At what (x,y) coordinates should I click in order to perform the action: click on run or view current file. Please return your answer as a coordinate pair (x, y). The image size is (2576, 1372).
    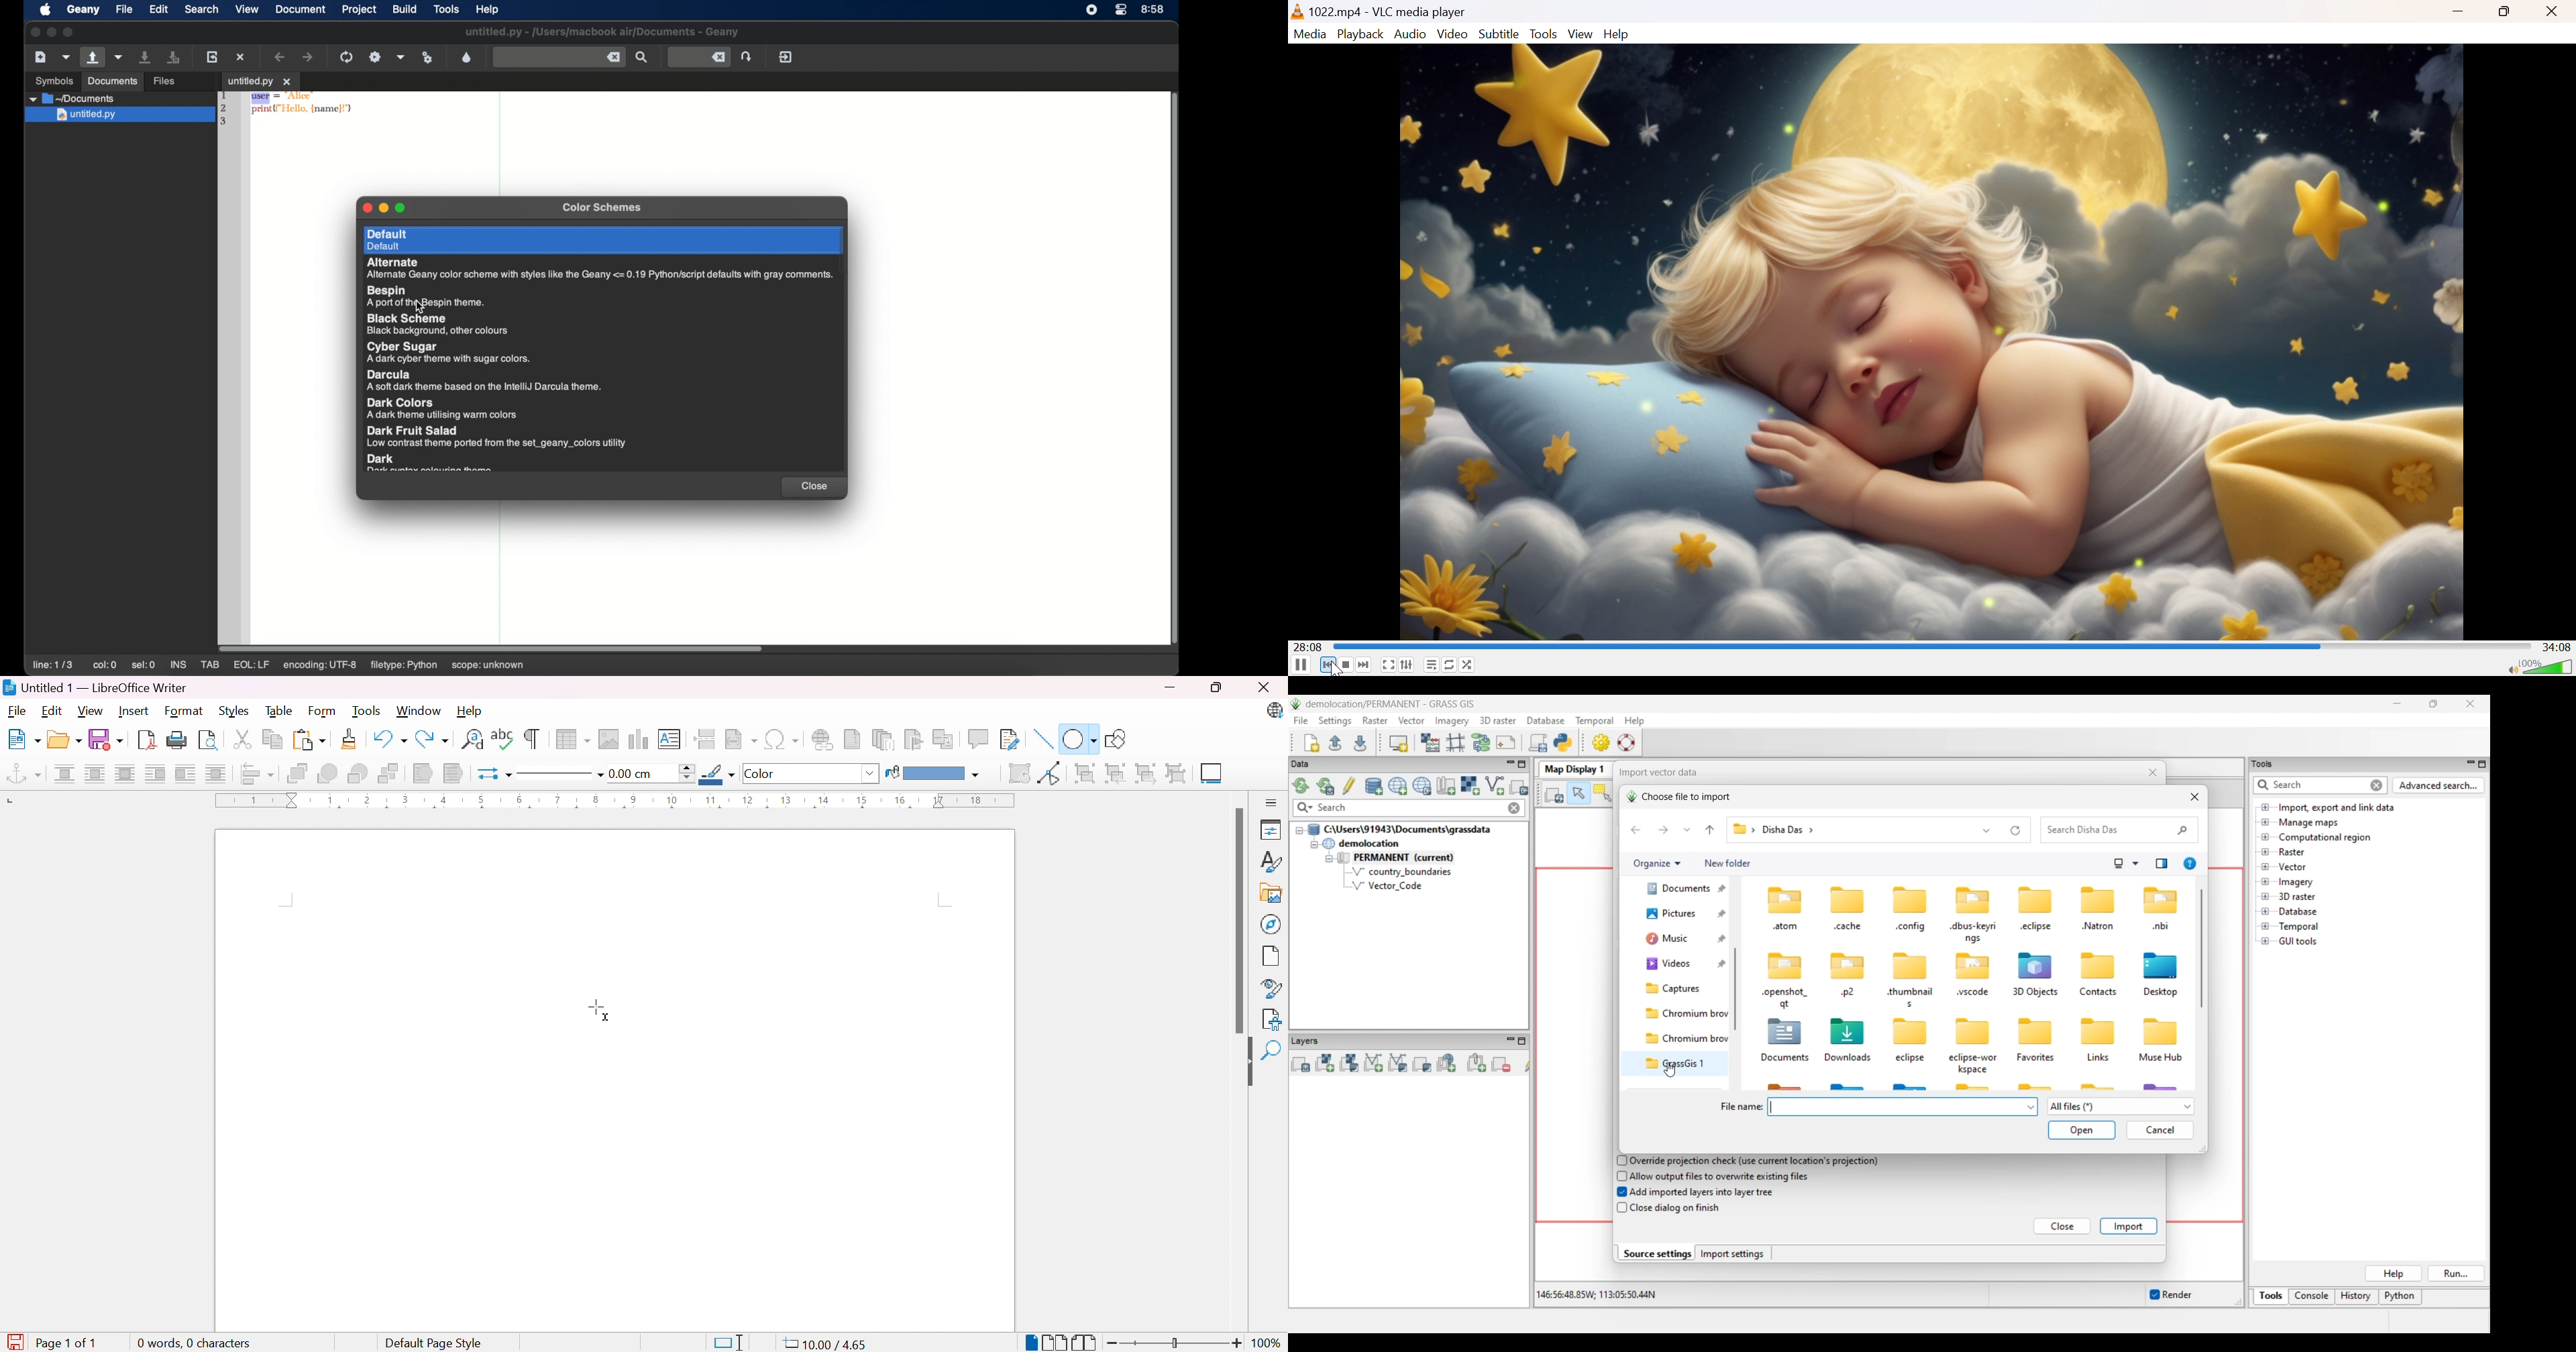
    Looking at the image, I should click on (428, 58).